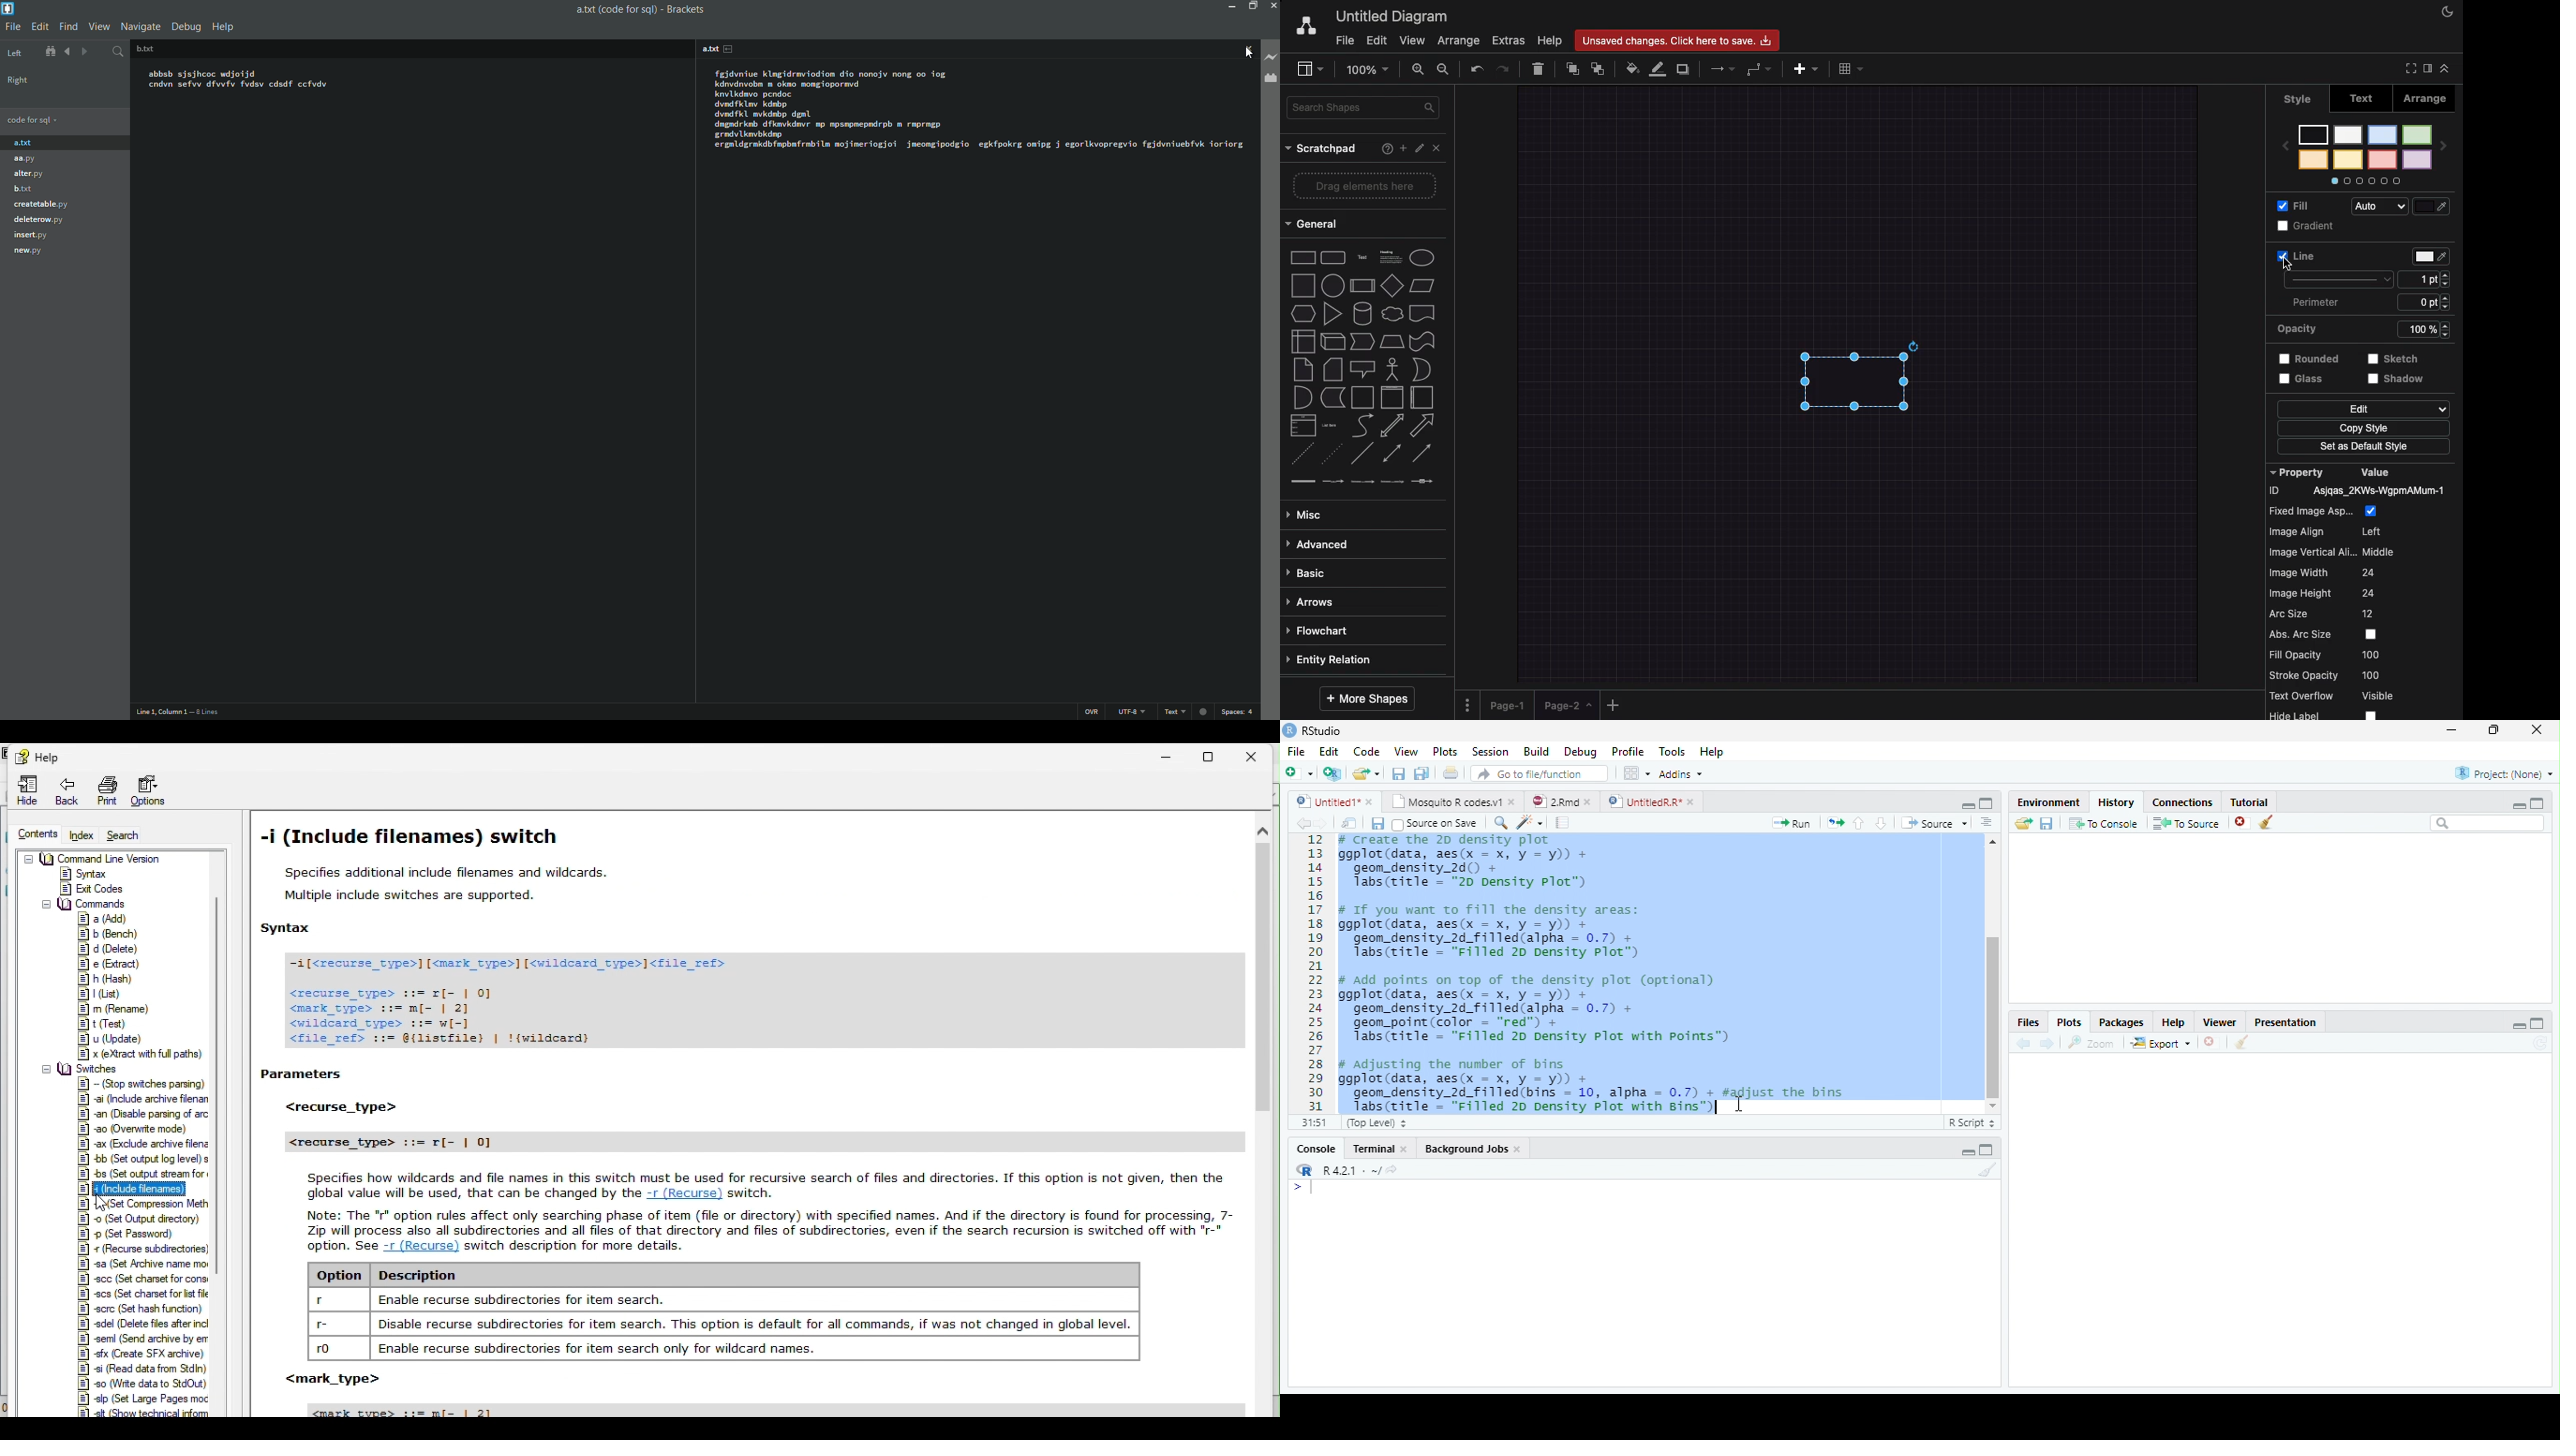 The width and height of the screenshot is (2576, 1456). I want to click on page-2, so click(1569, 705).